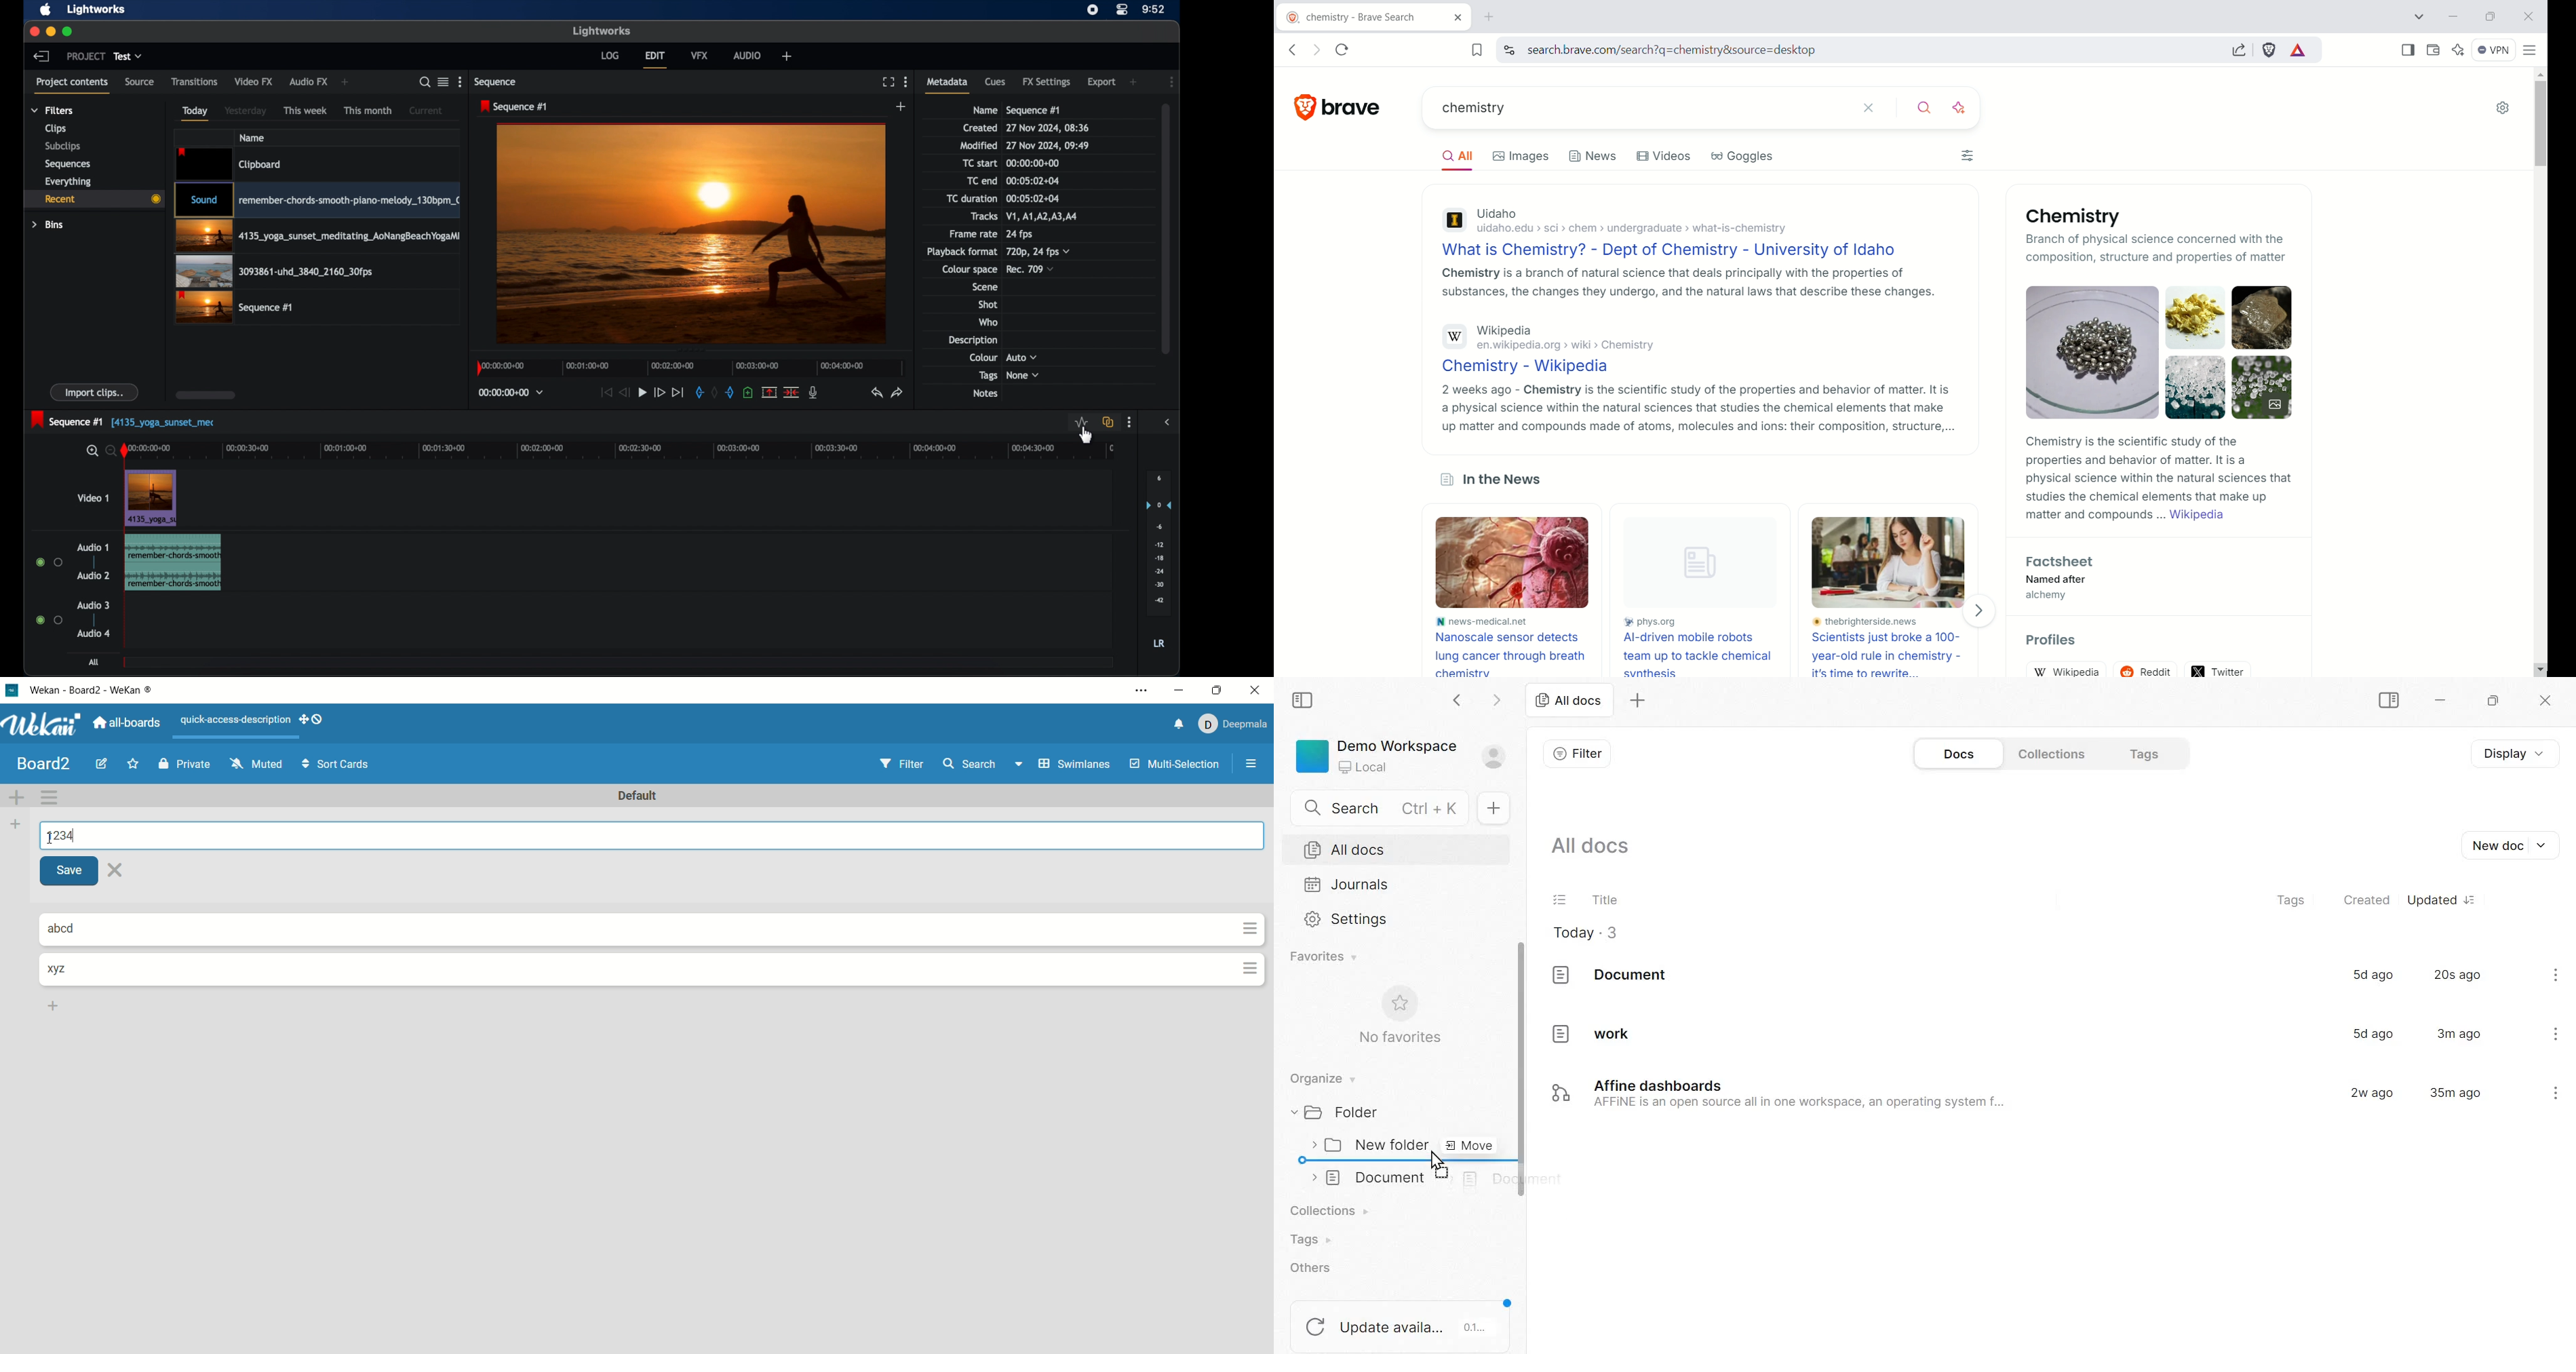  What do you see at coordinates (1214, 690) in the screenshot?
I see `maximize` at bounding box center [1214, 690].